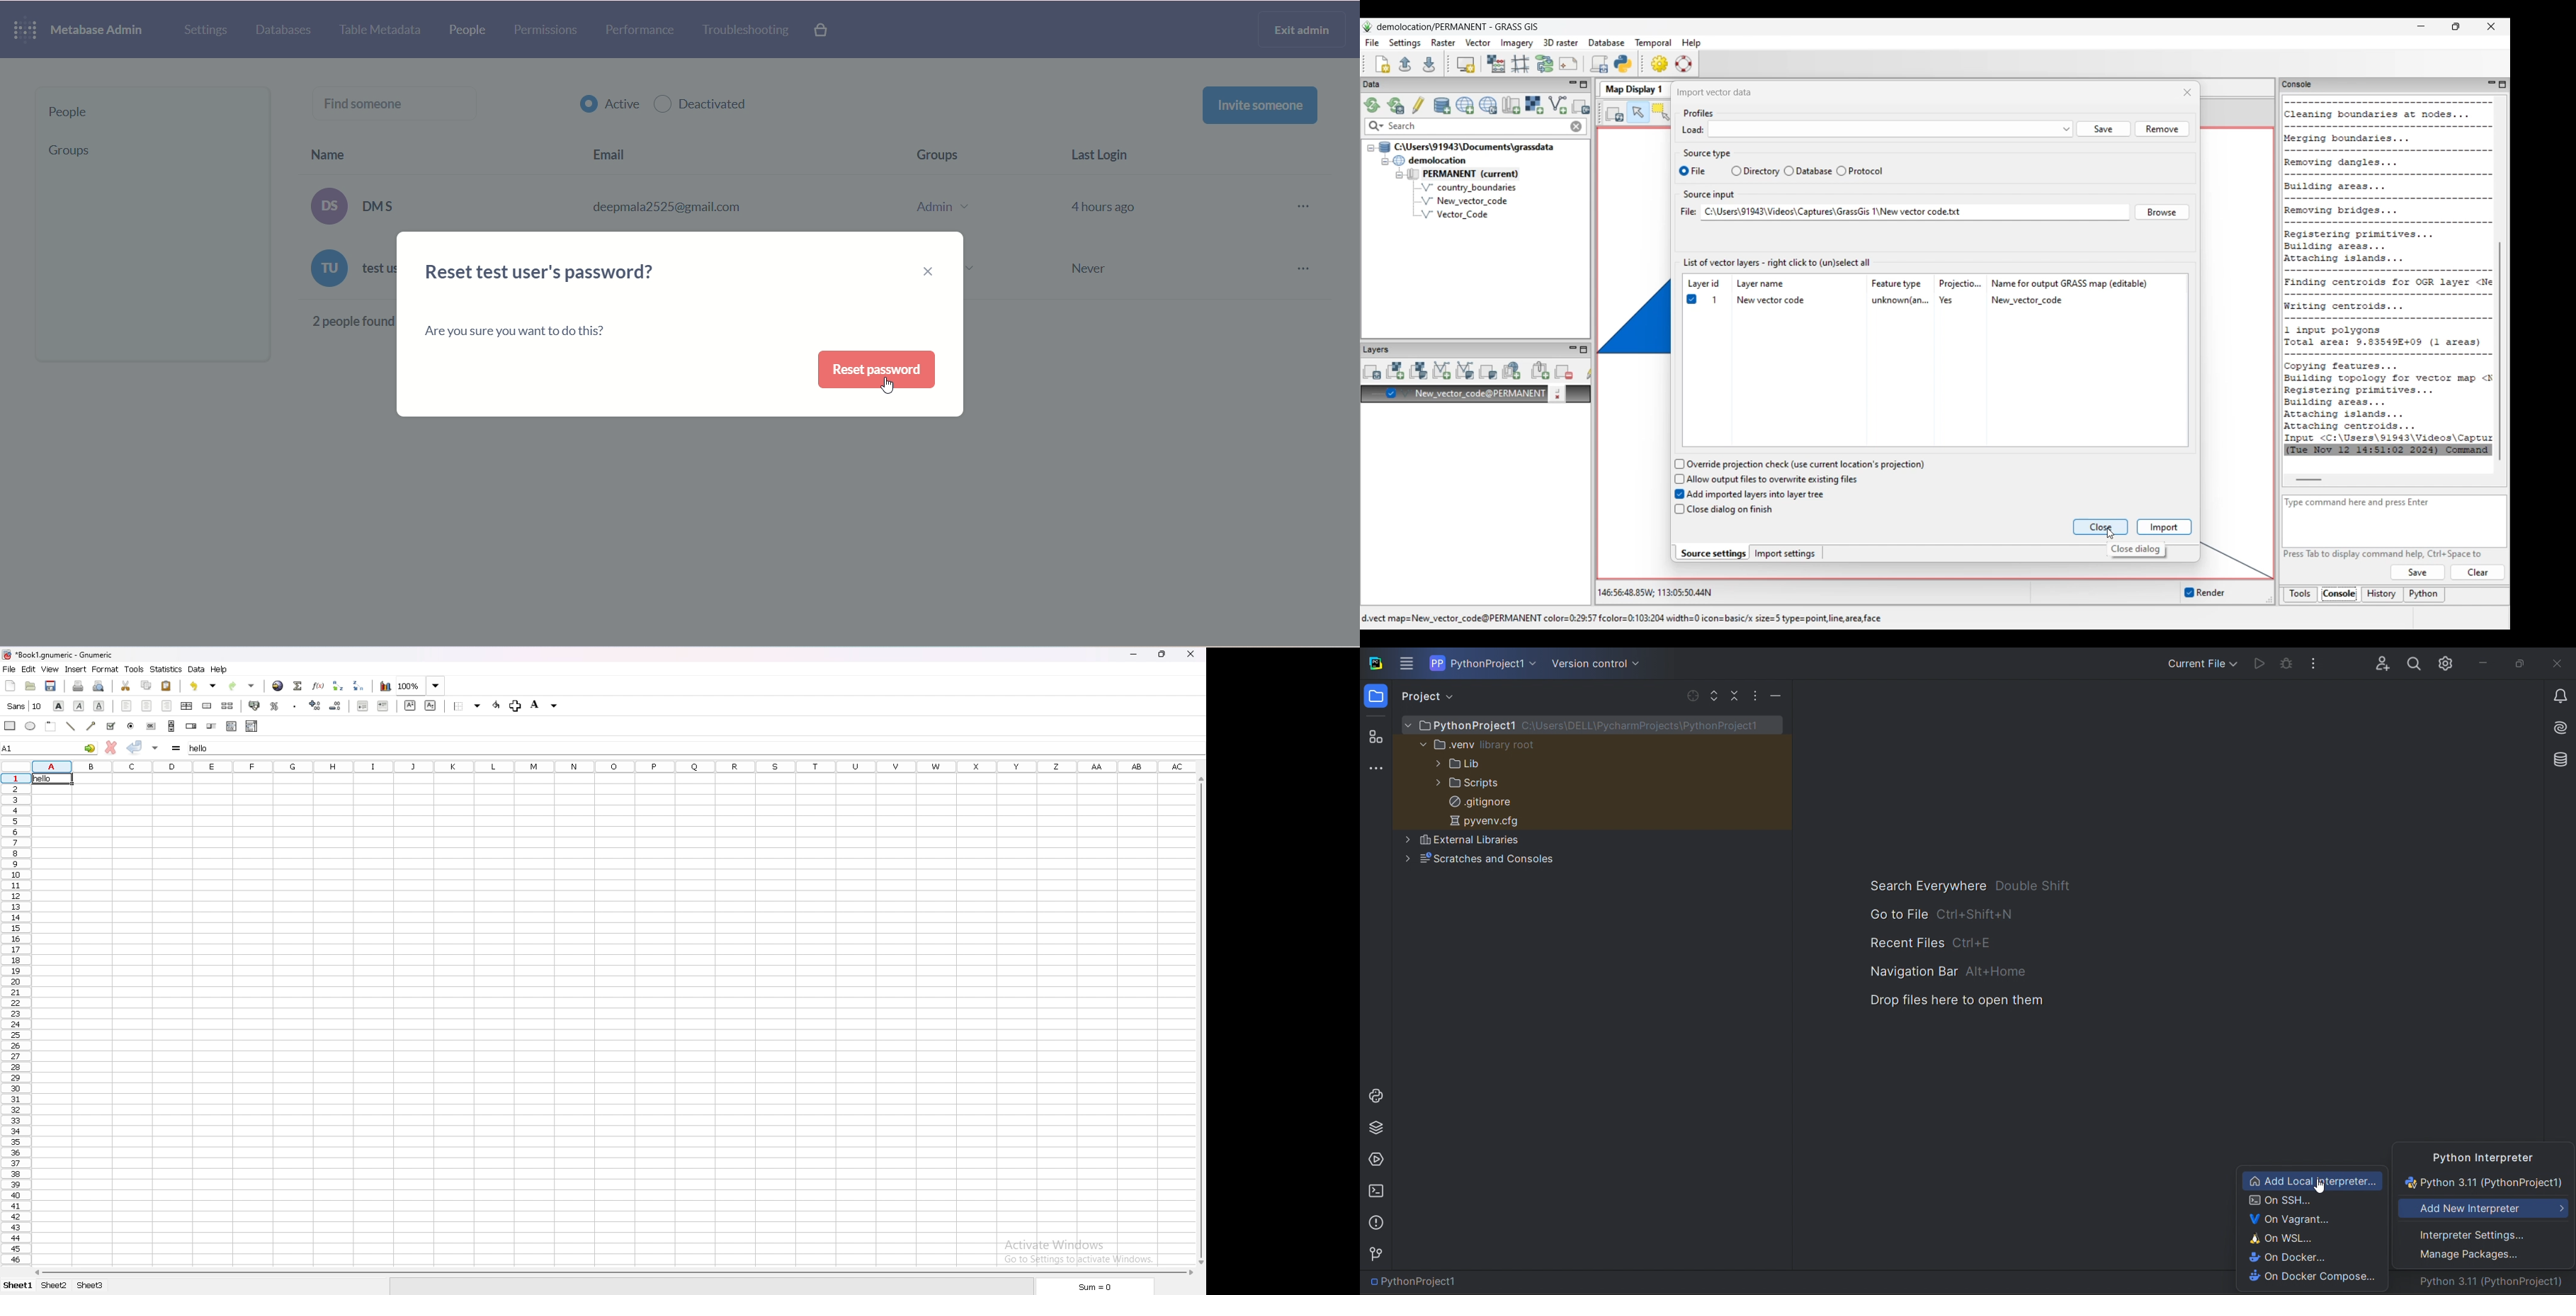  I want to click on close, so click(2180, 92).